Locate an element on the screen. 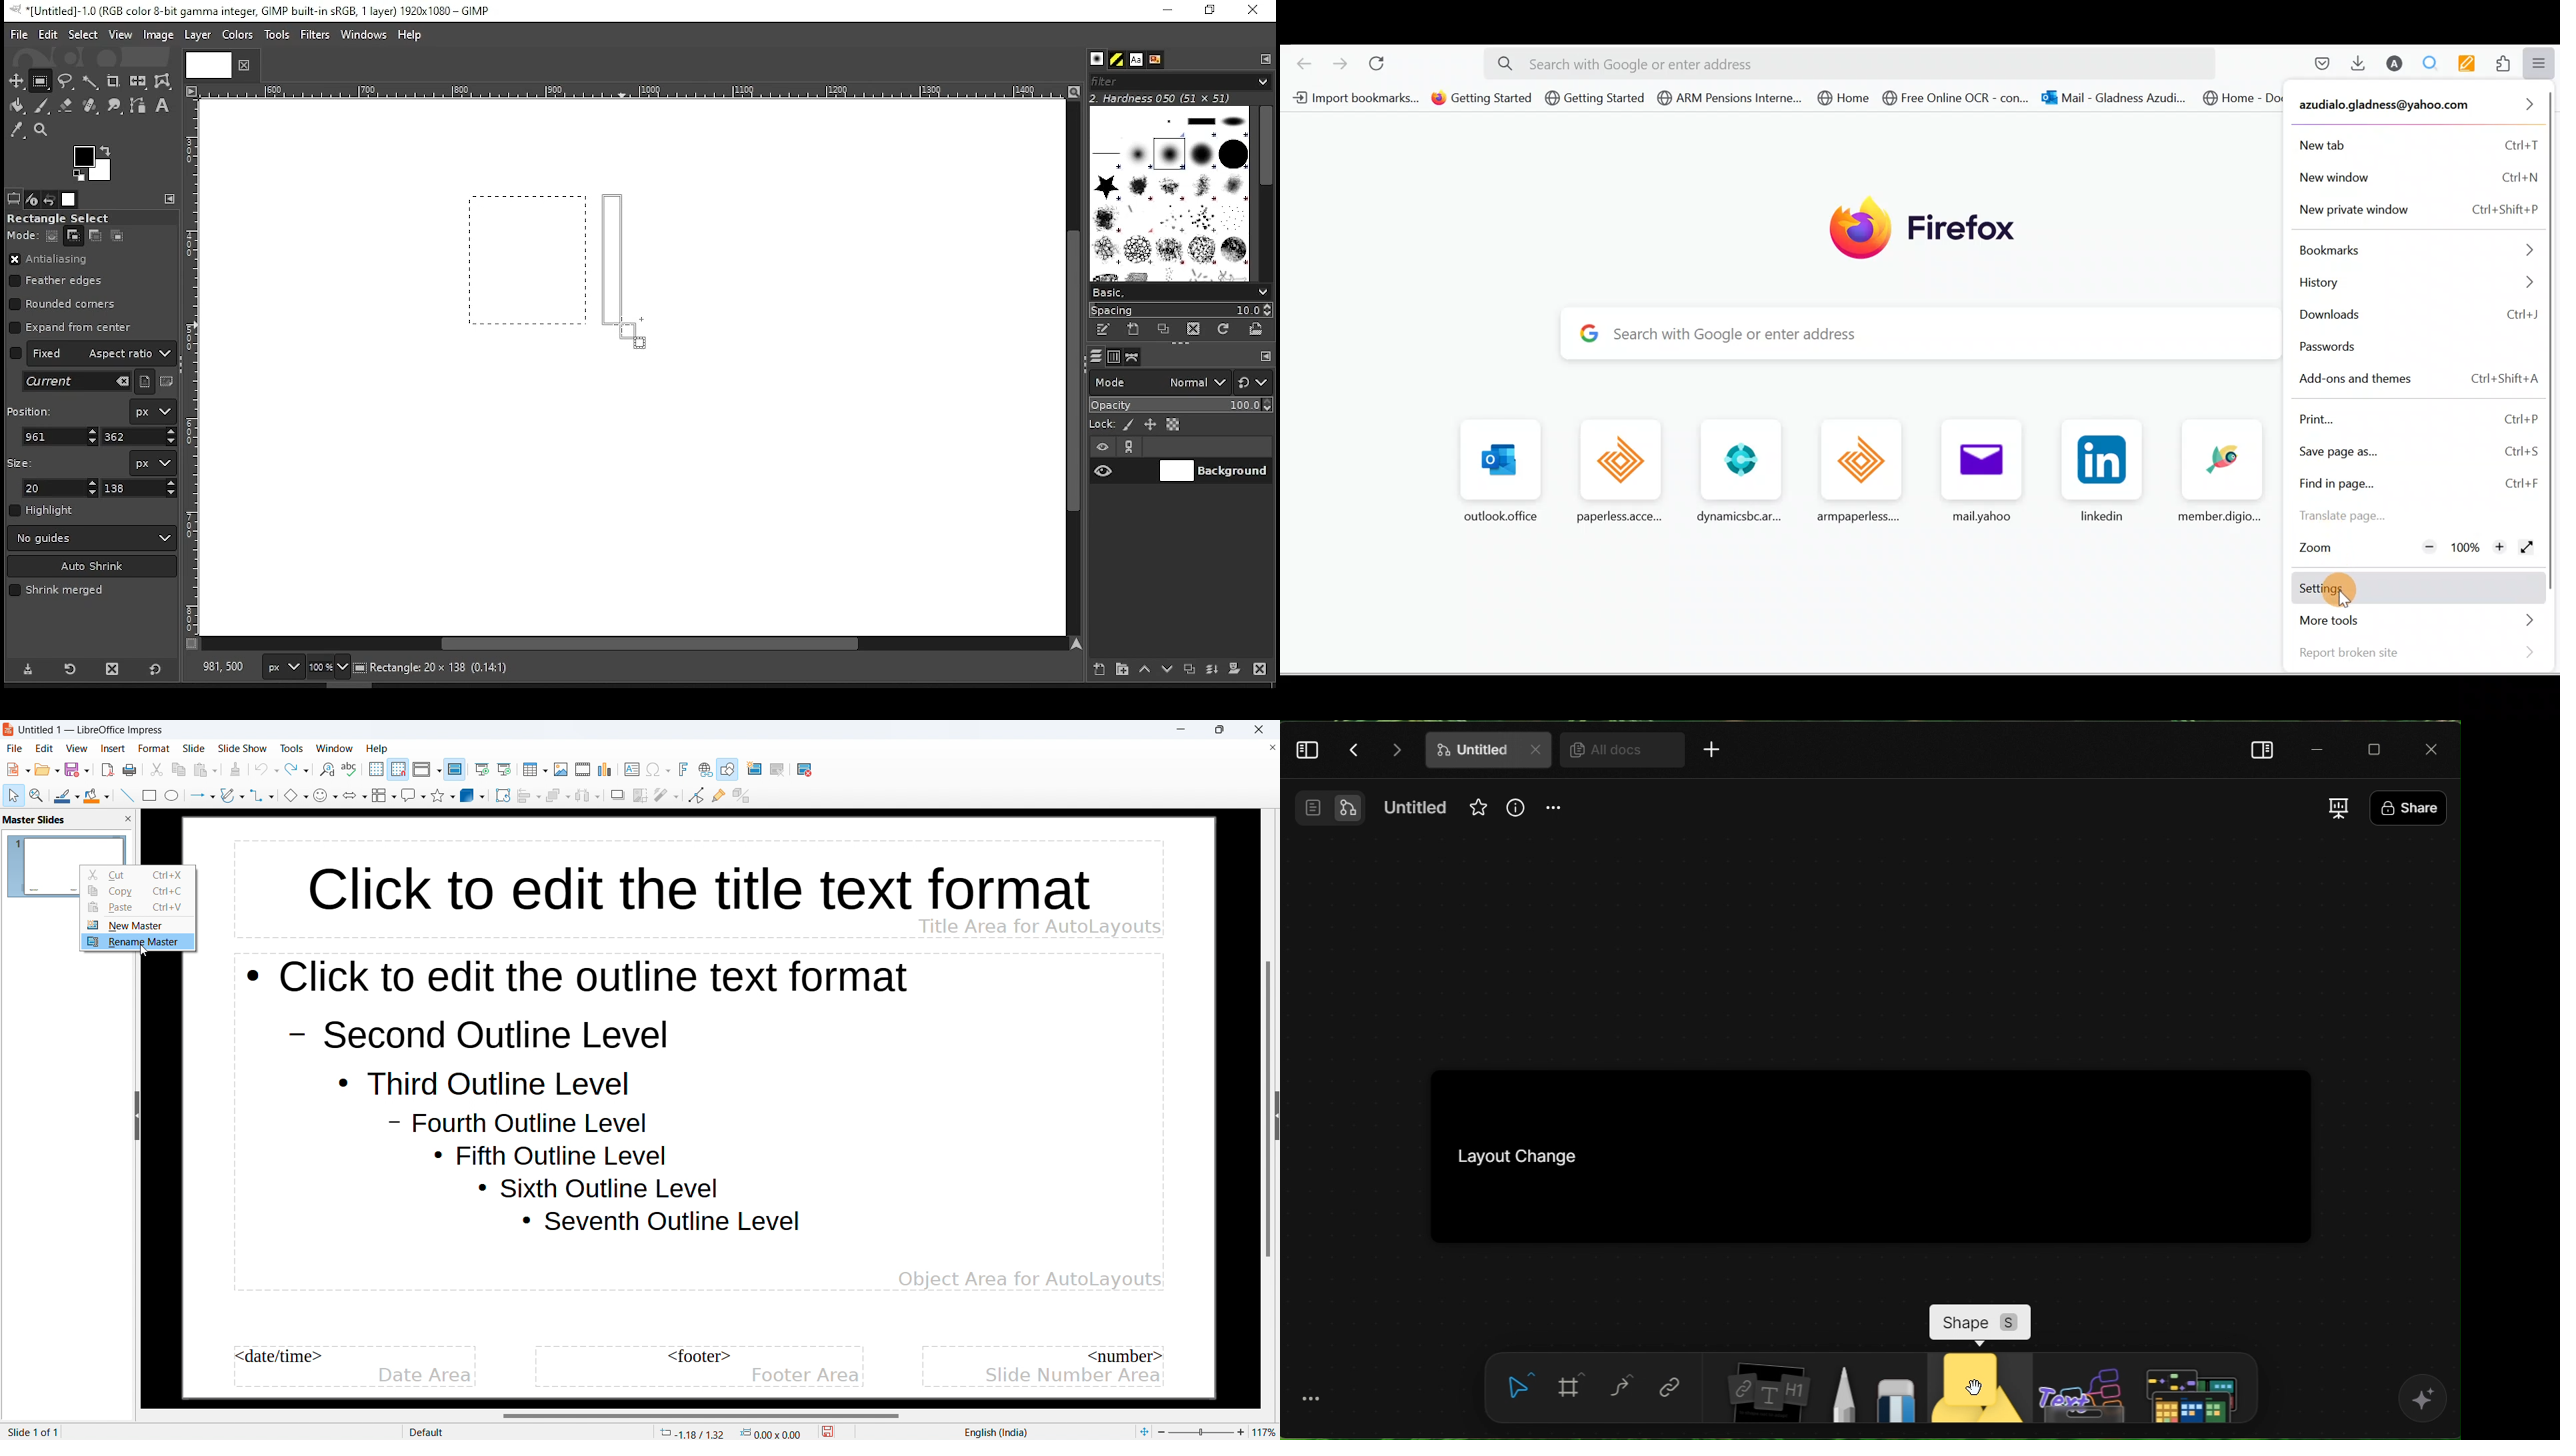  Title area for AutoLayouts is located at coordinates (1039, 926).